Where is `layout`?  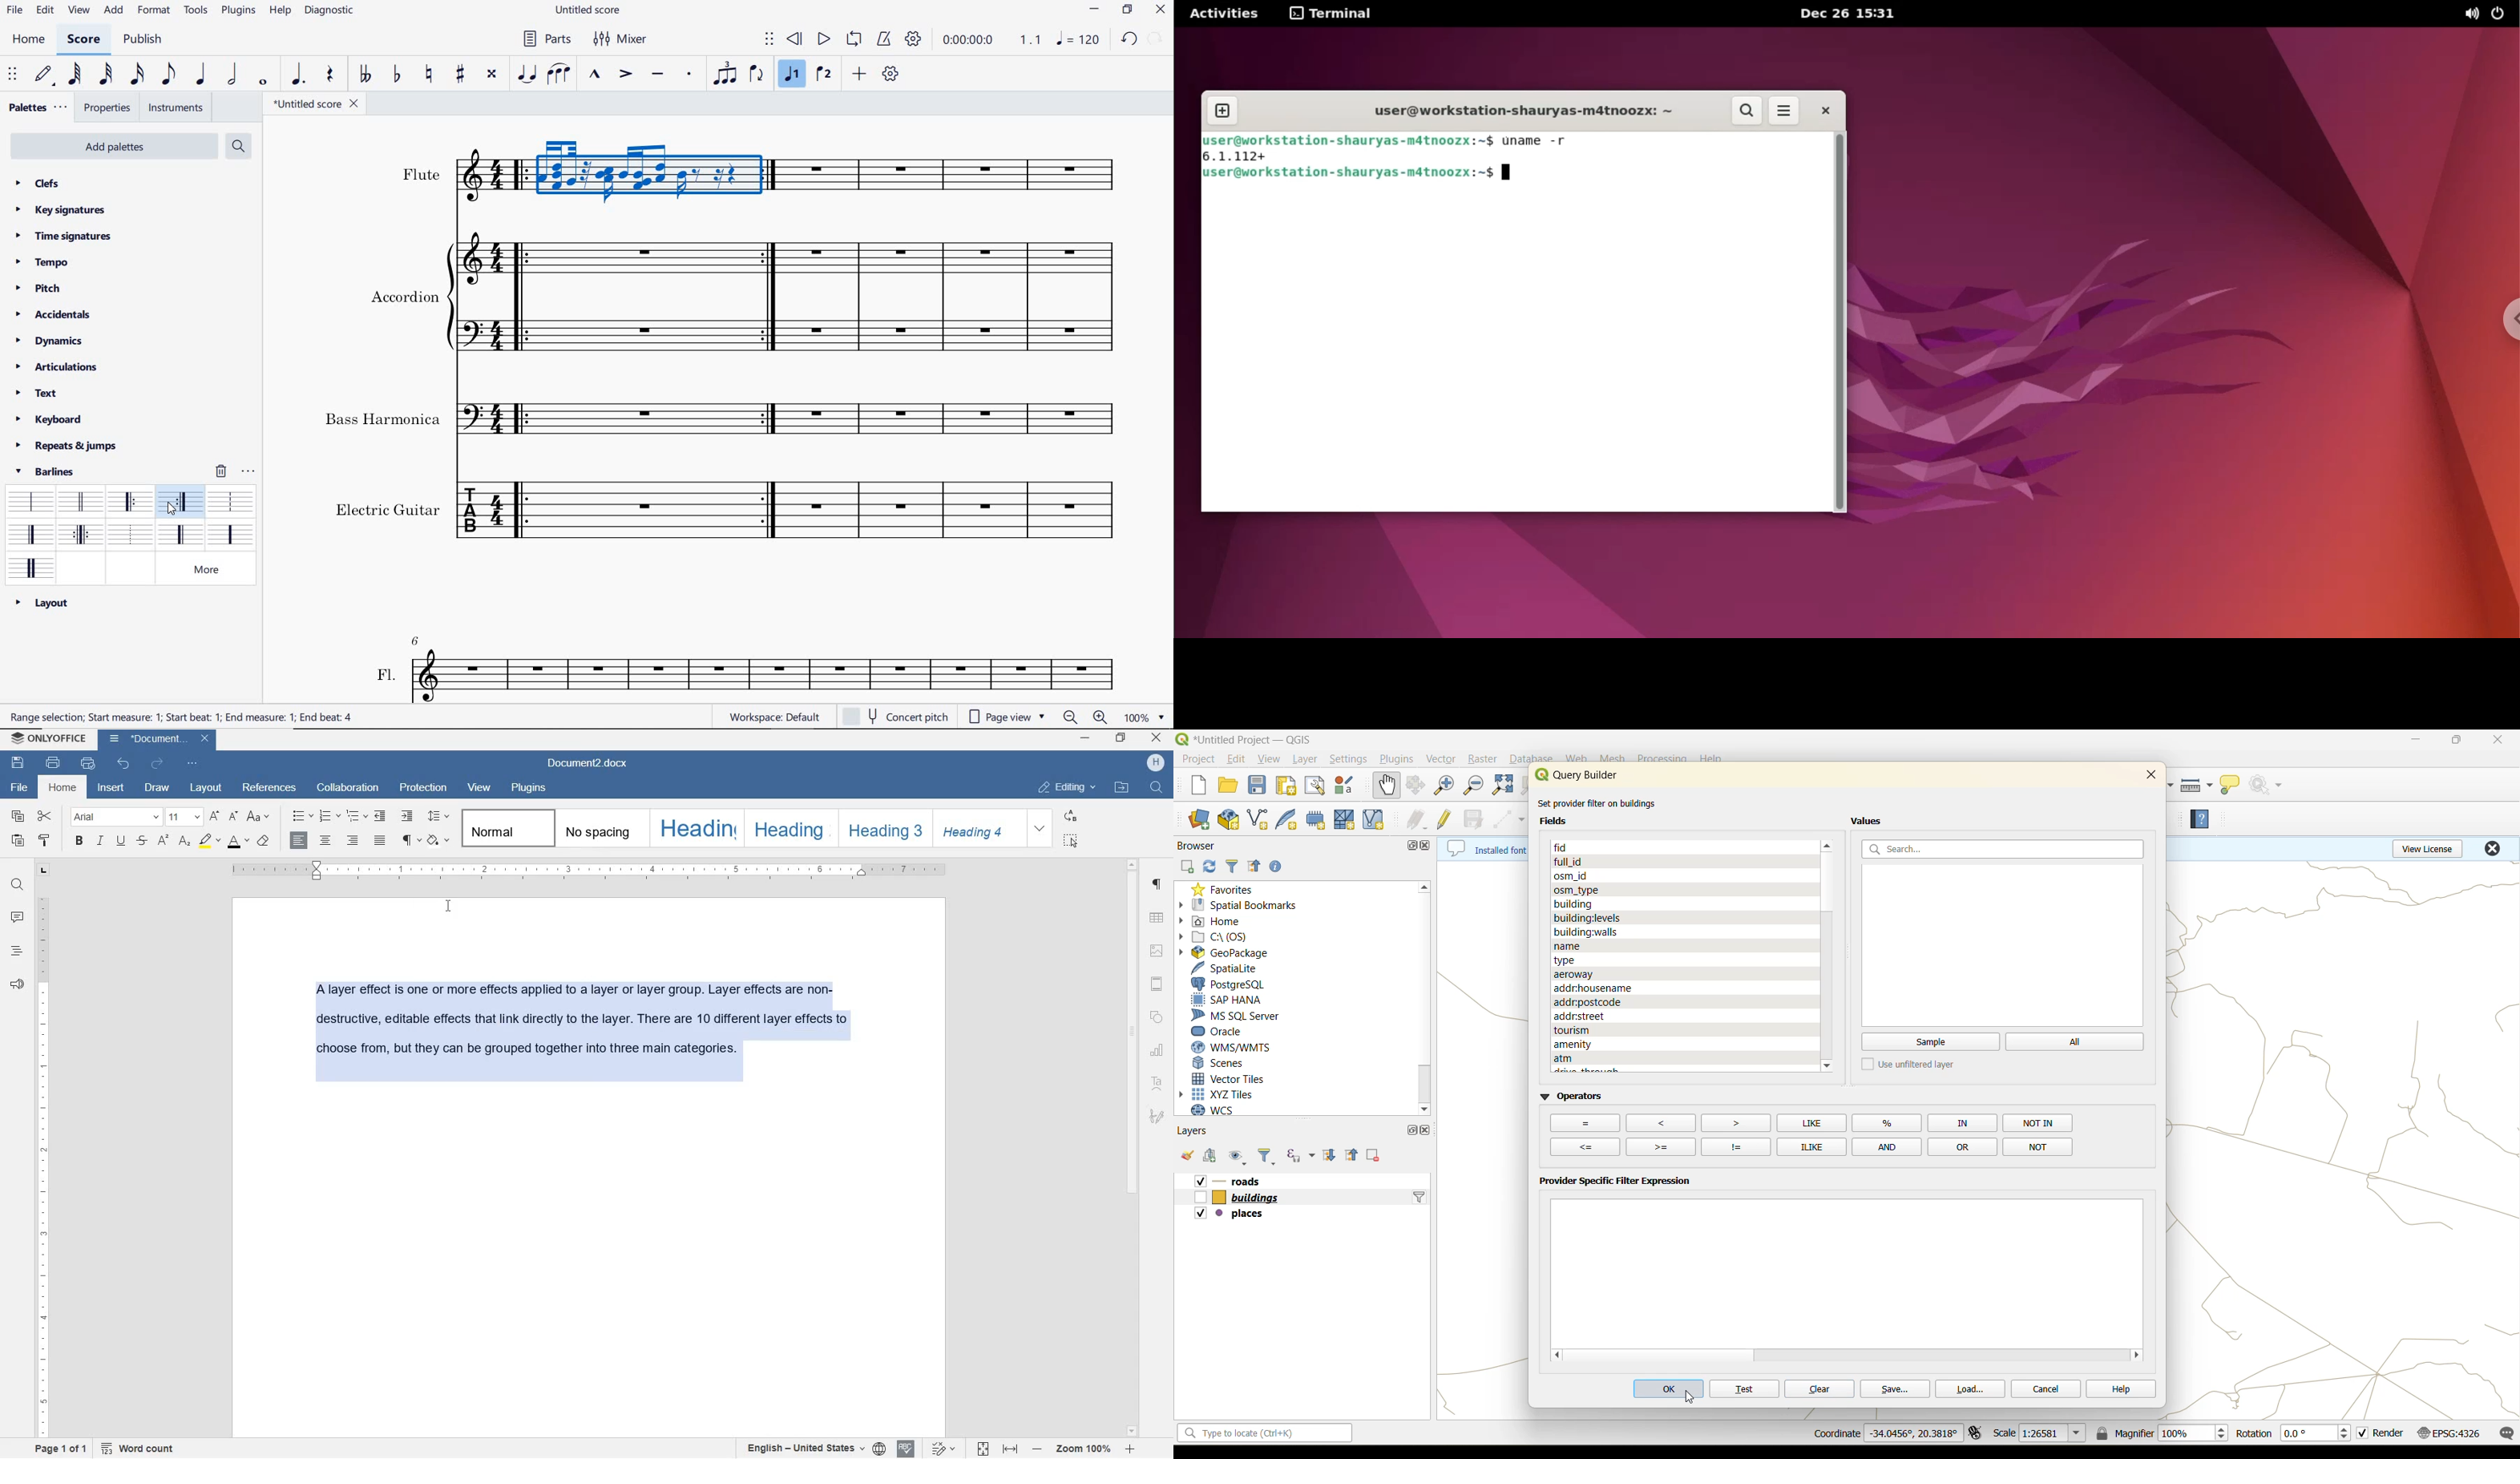 layout is located at coordinates (42, 602).